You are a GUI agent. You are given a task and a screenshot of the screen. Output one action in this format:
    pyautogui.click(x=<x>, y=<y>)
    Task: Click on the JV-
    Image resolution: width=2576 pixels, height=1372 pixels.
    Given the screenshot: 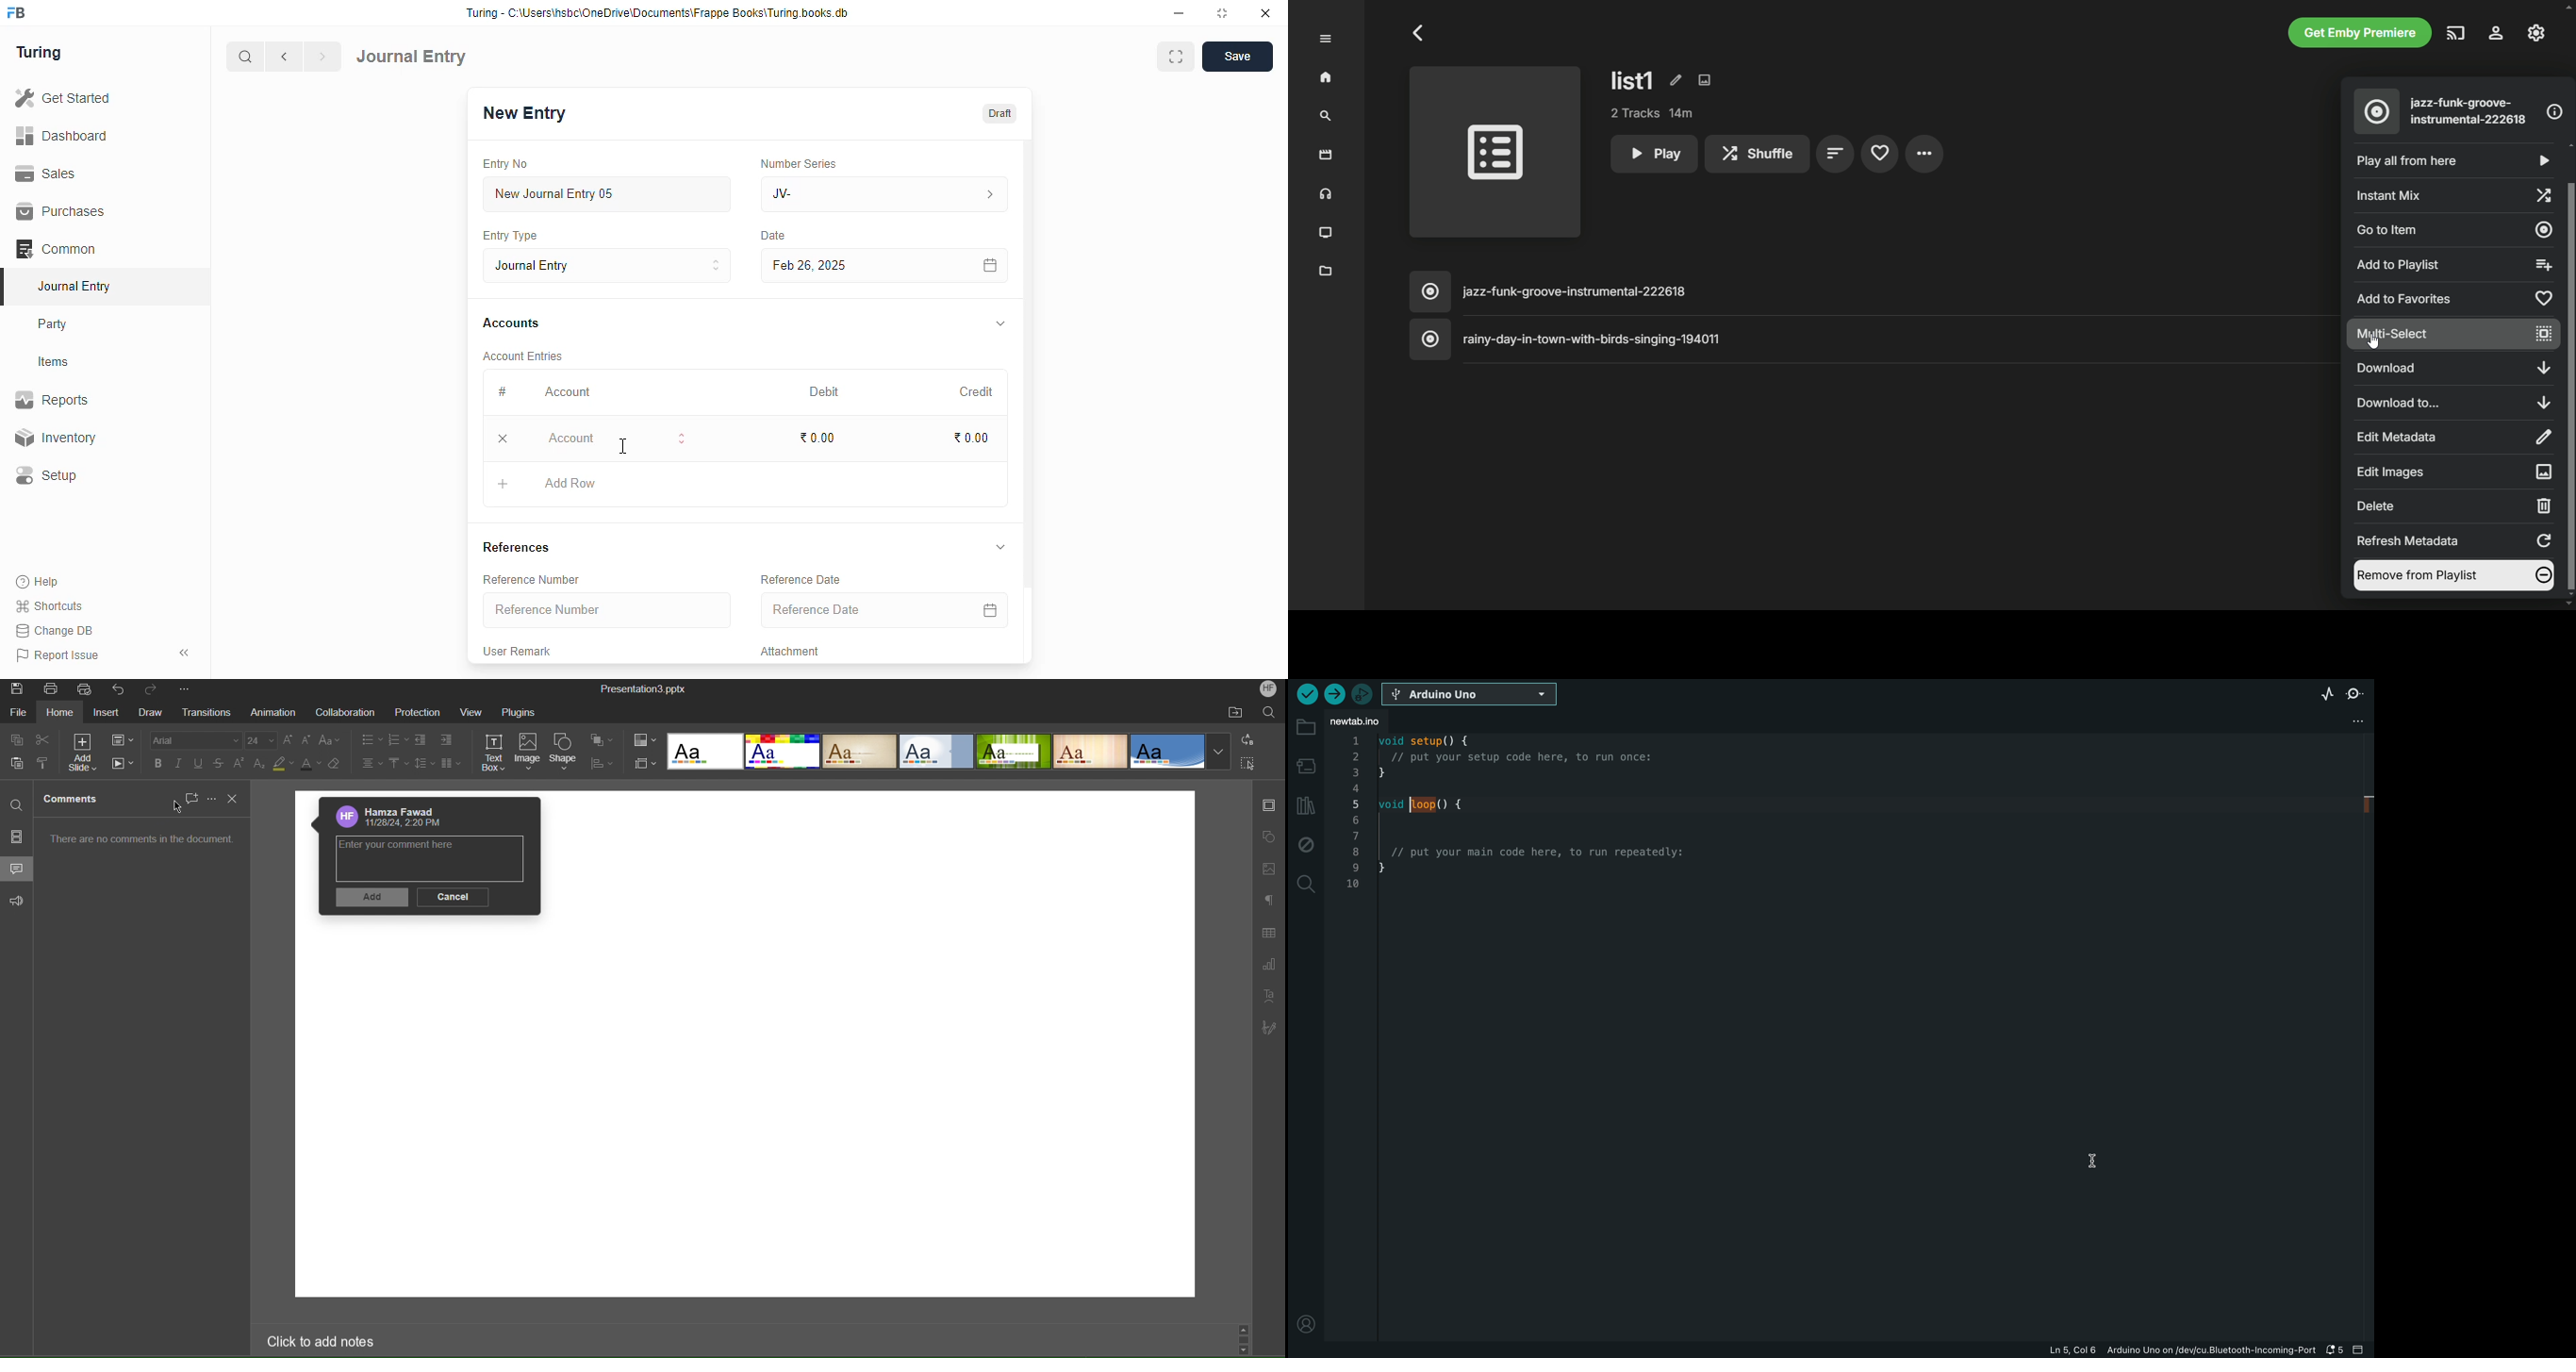 What is the action you would take?
    pyautogui.click(x=885, y=194)
    